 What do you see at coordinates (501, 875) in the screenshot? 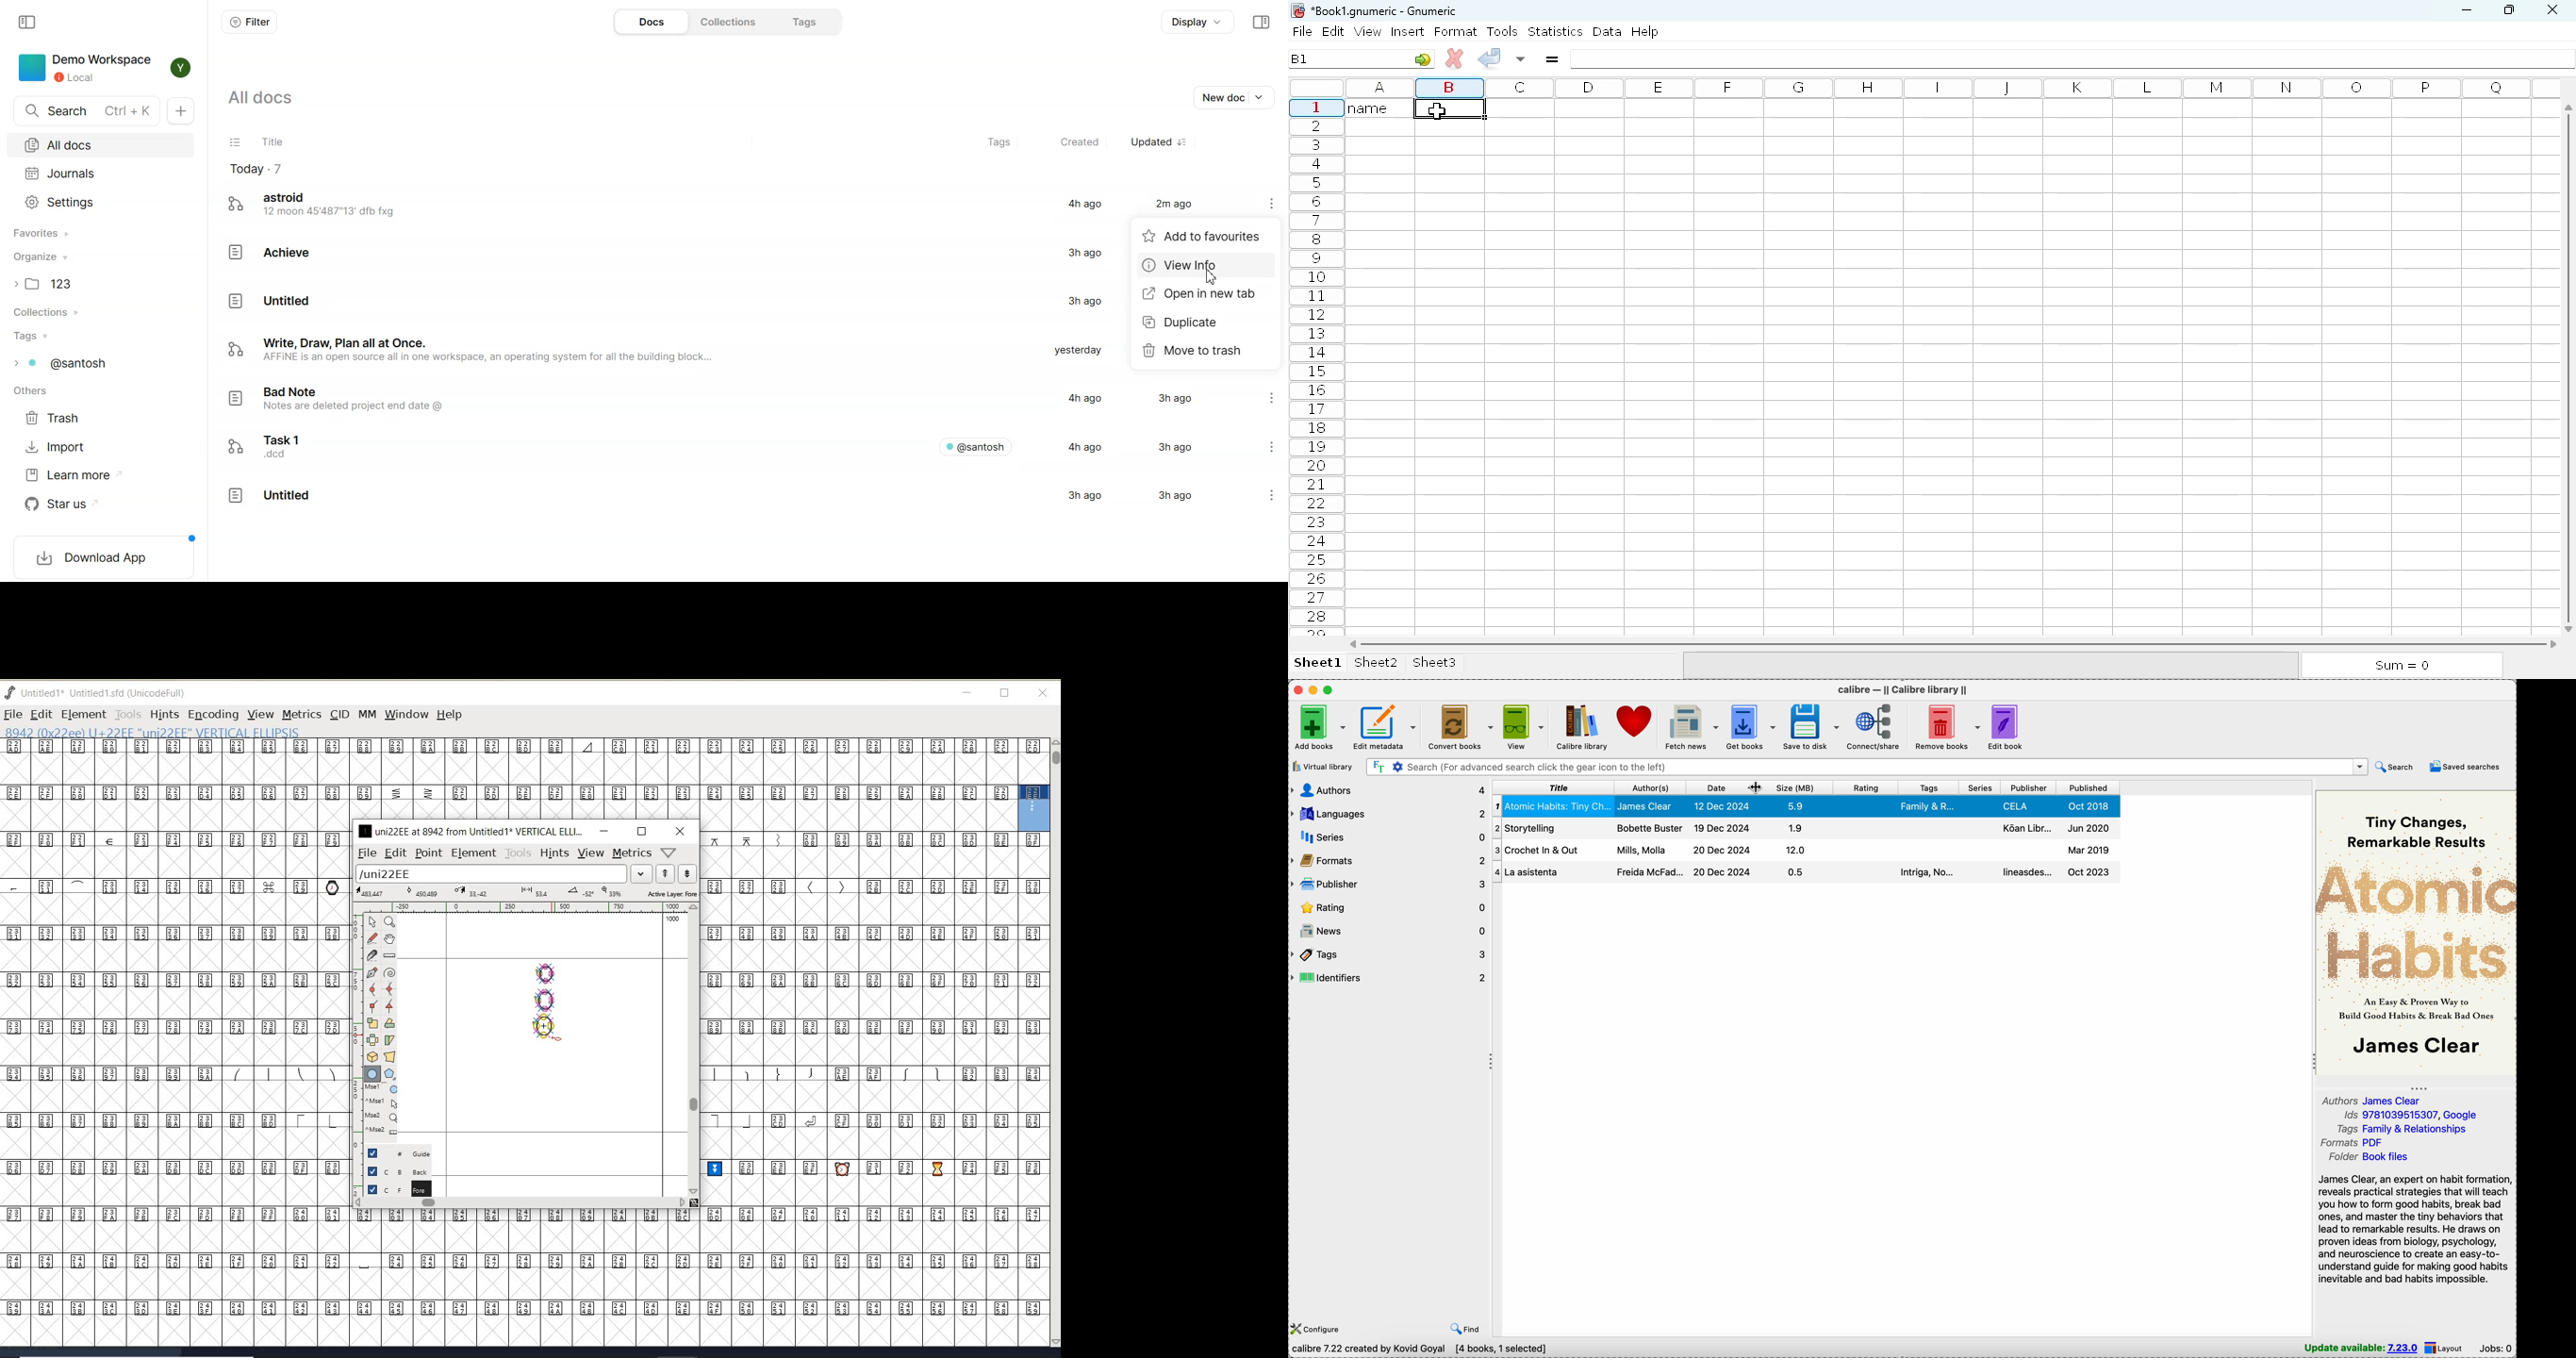
I see `load word list` at bounding box center [501, 875].